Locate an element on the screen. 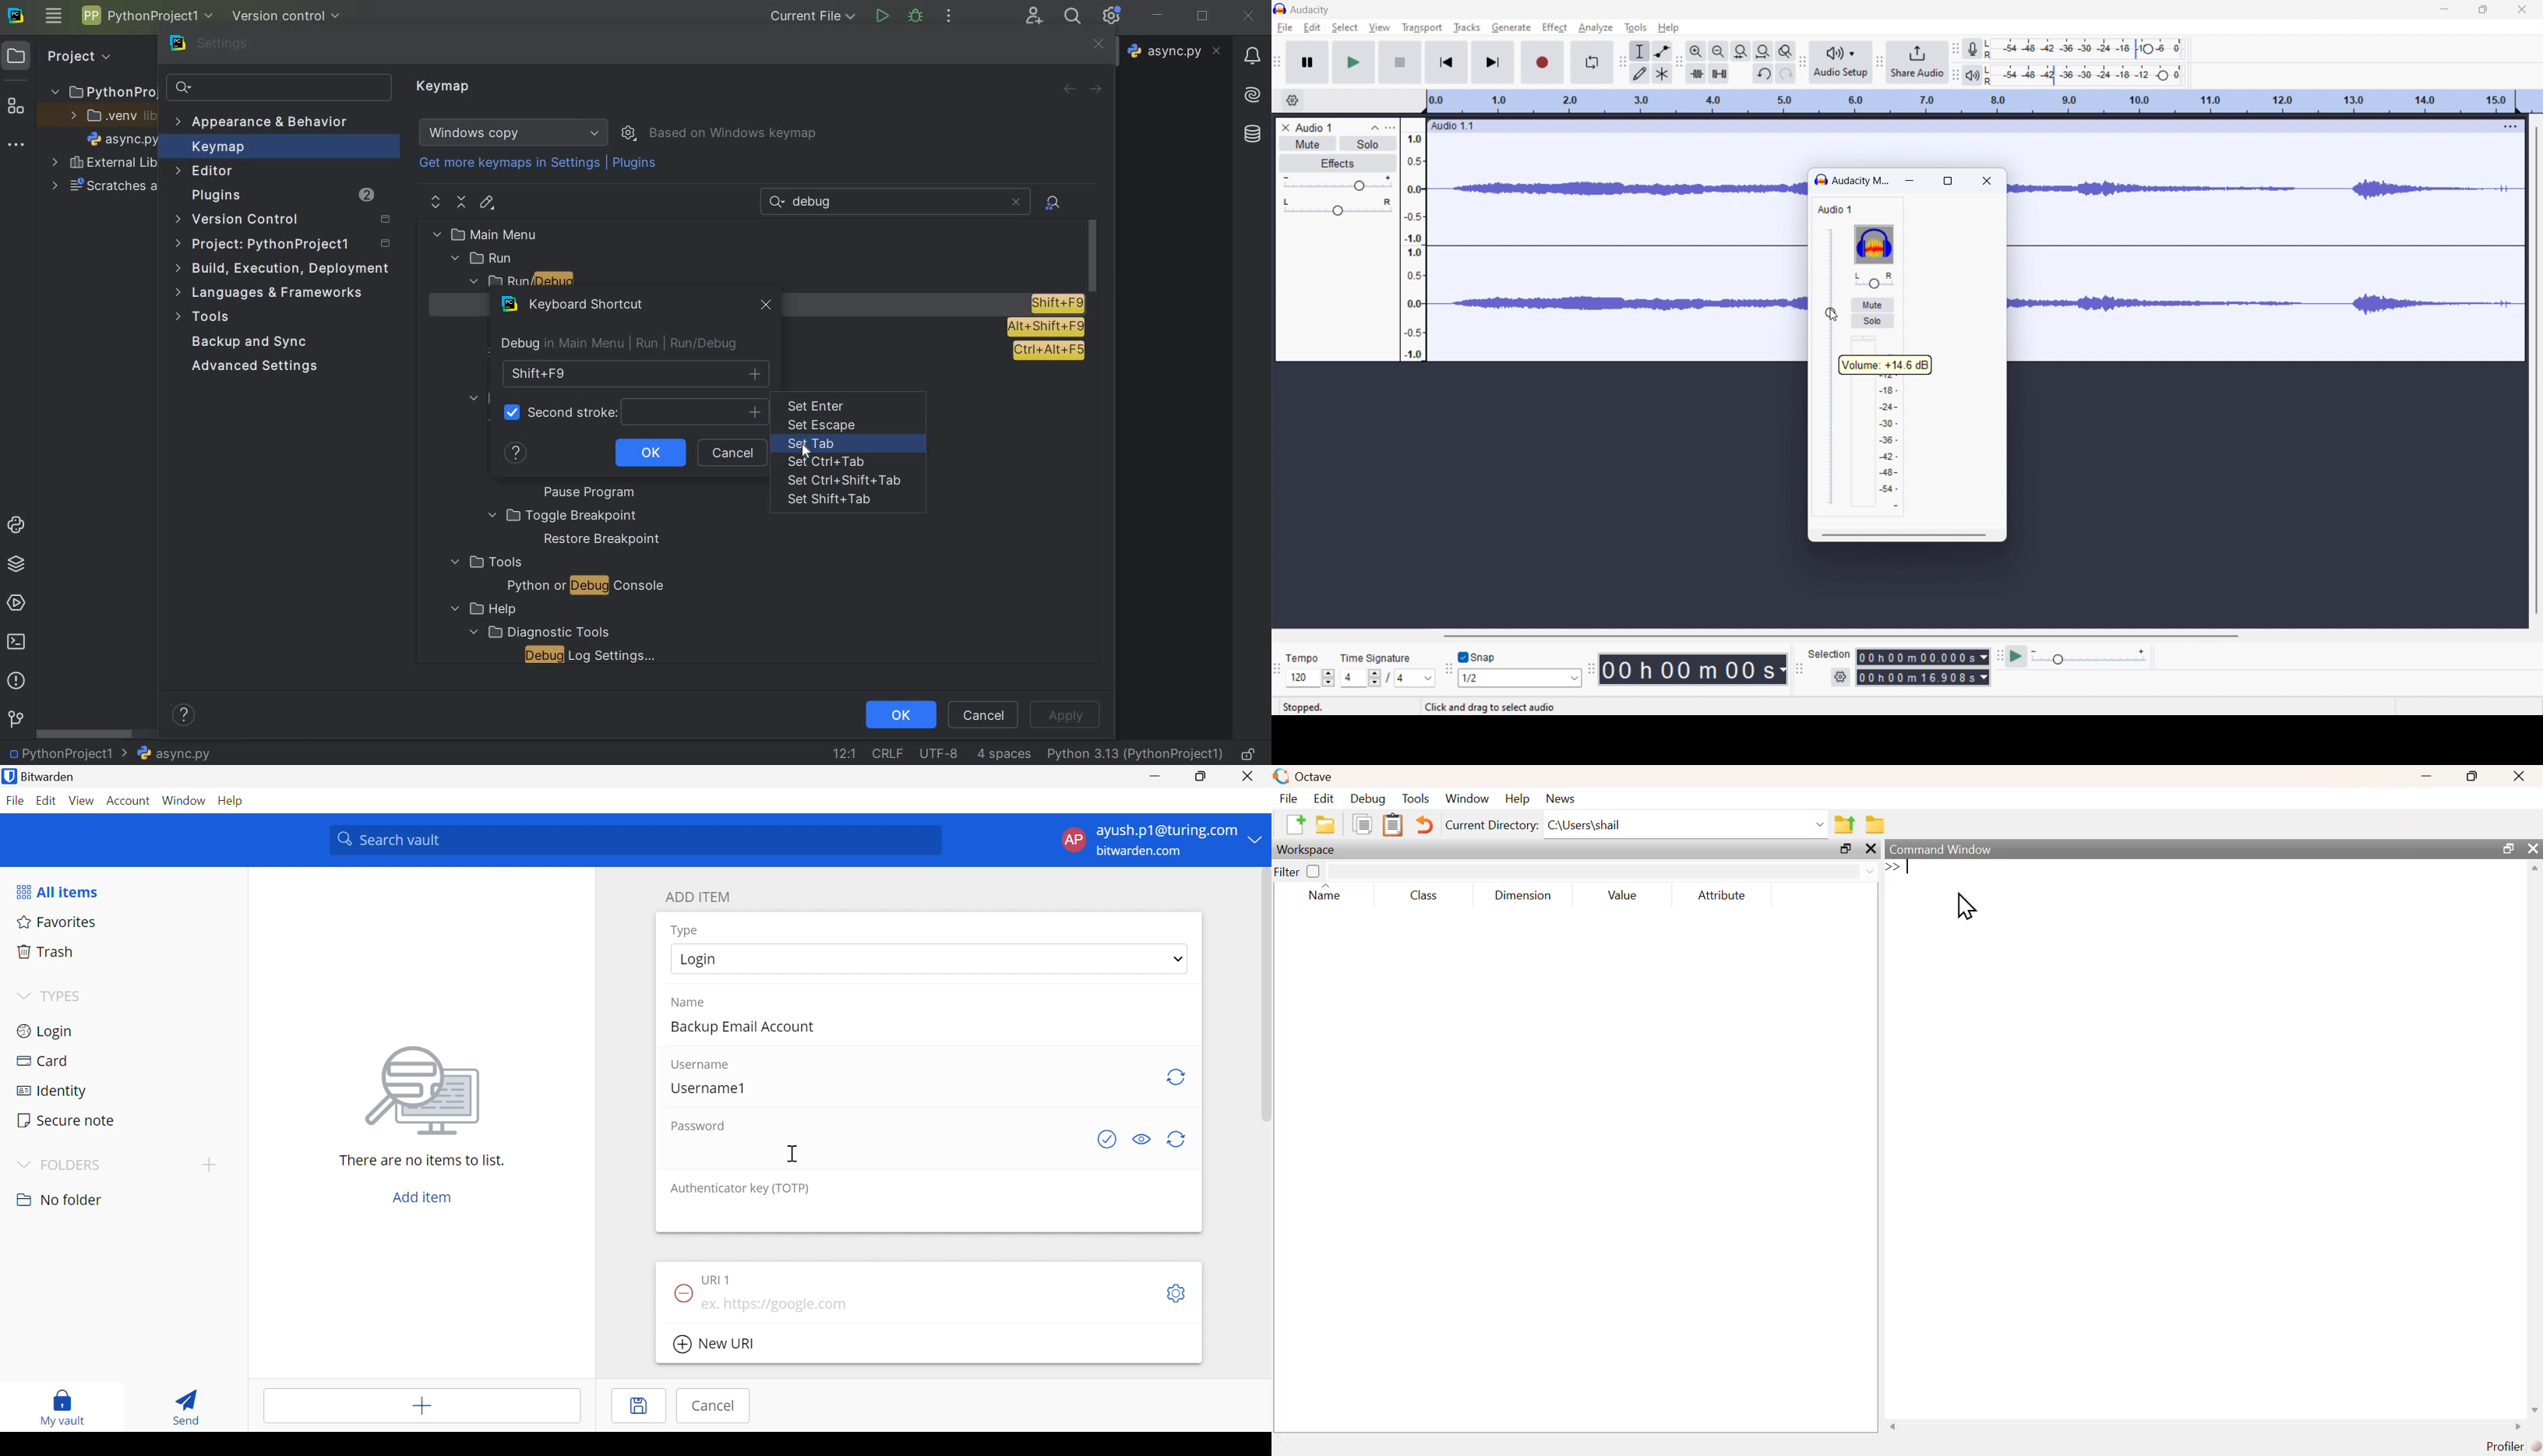 The height and width of the screenshot is (1456, 2548). title is located at coordinates (1311, 10).